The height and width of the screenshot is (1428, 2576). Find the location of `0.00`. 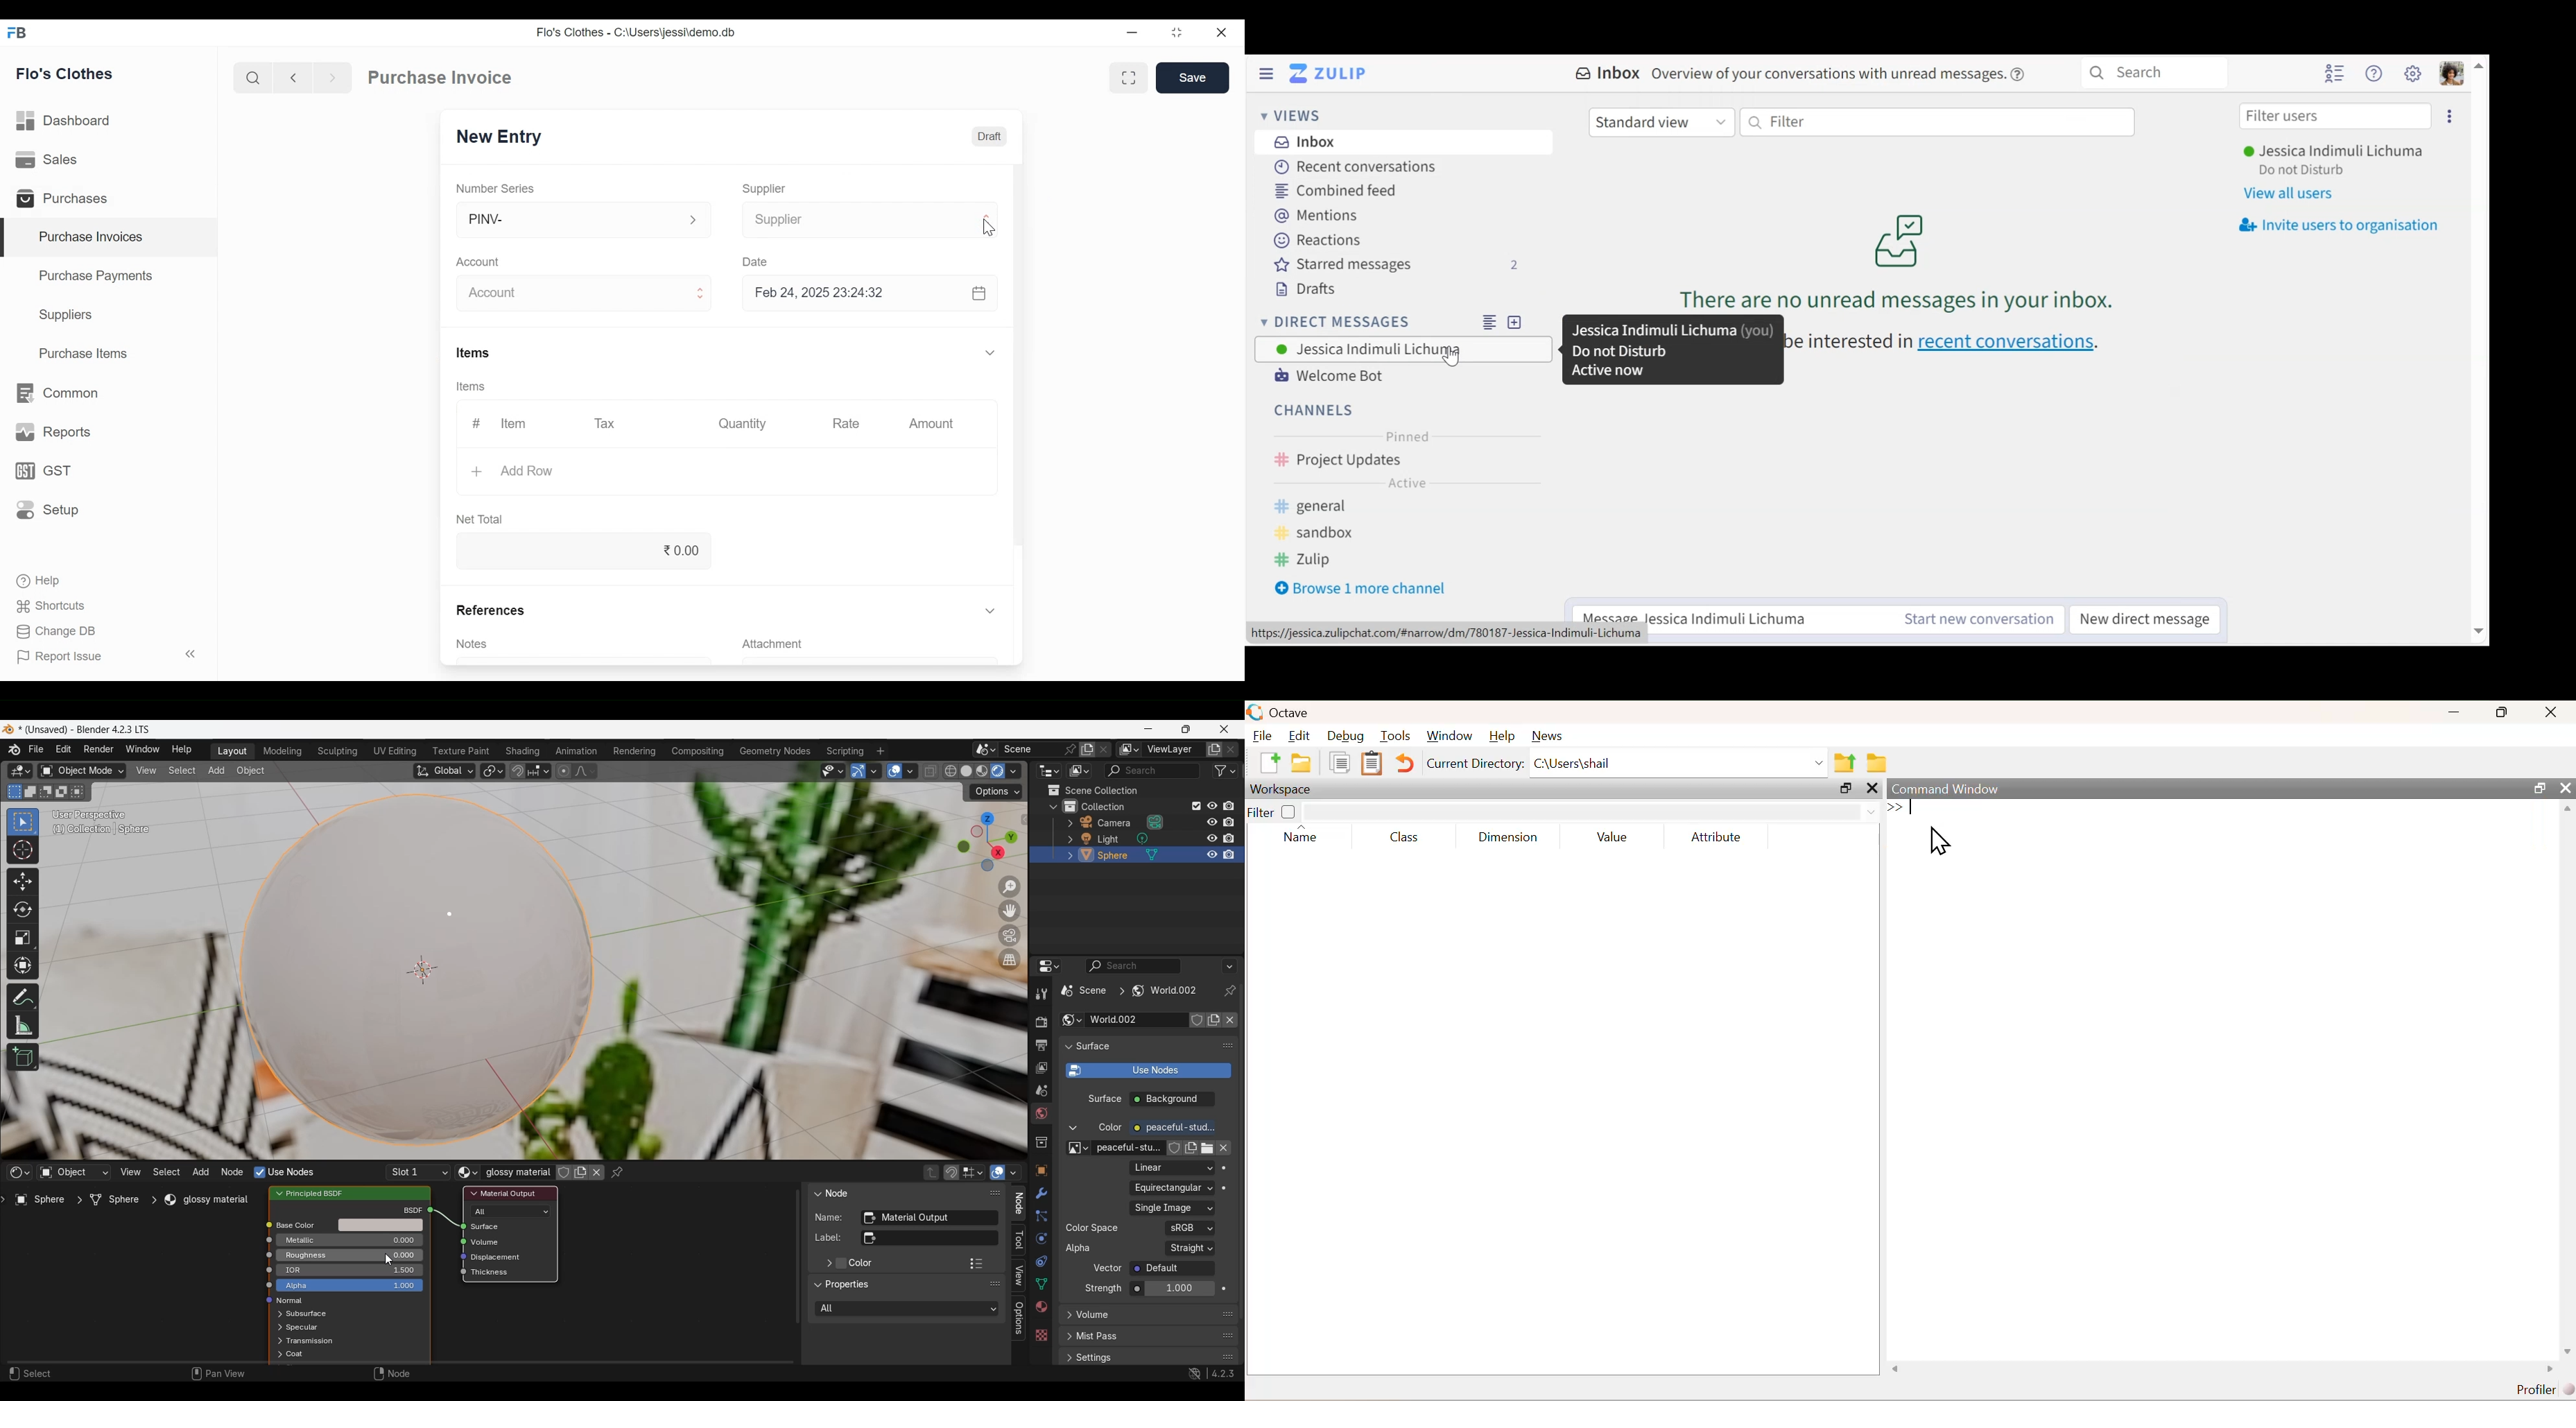

0.00 is located at coordinates (581, 550).